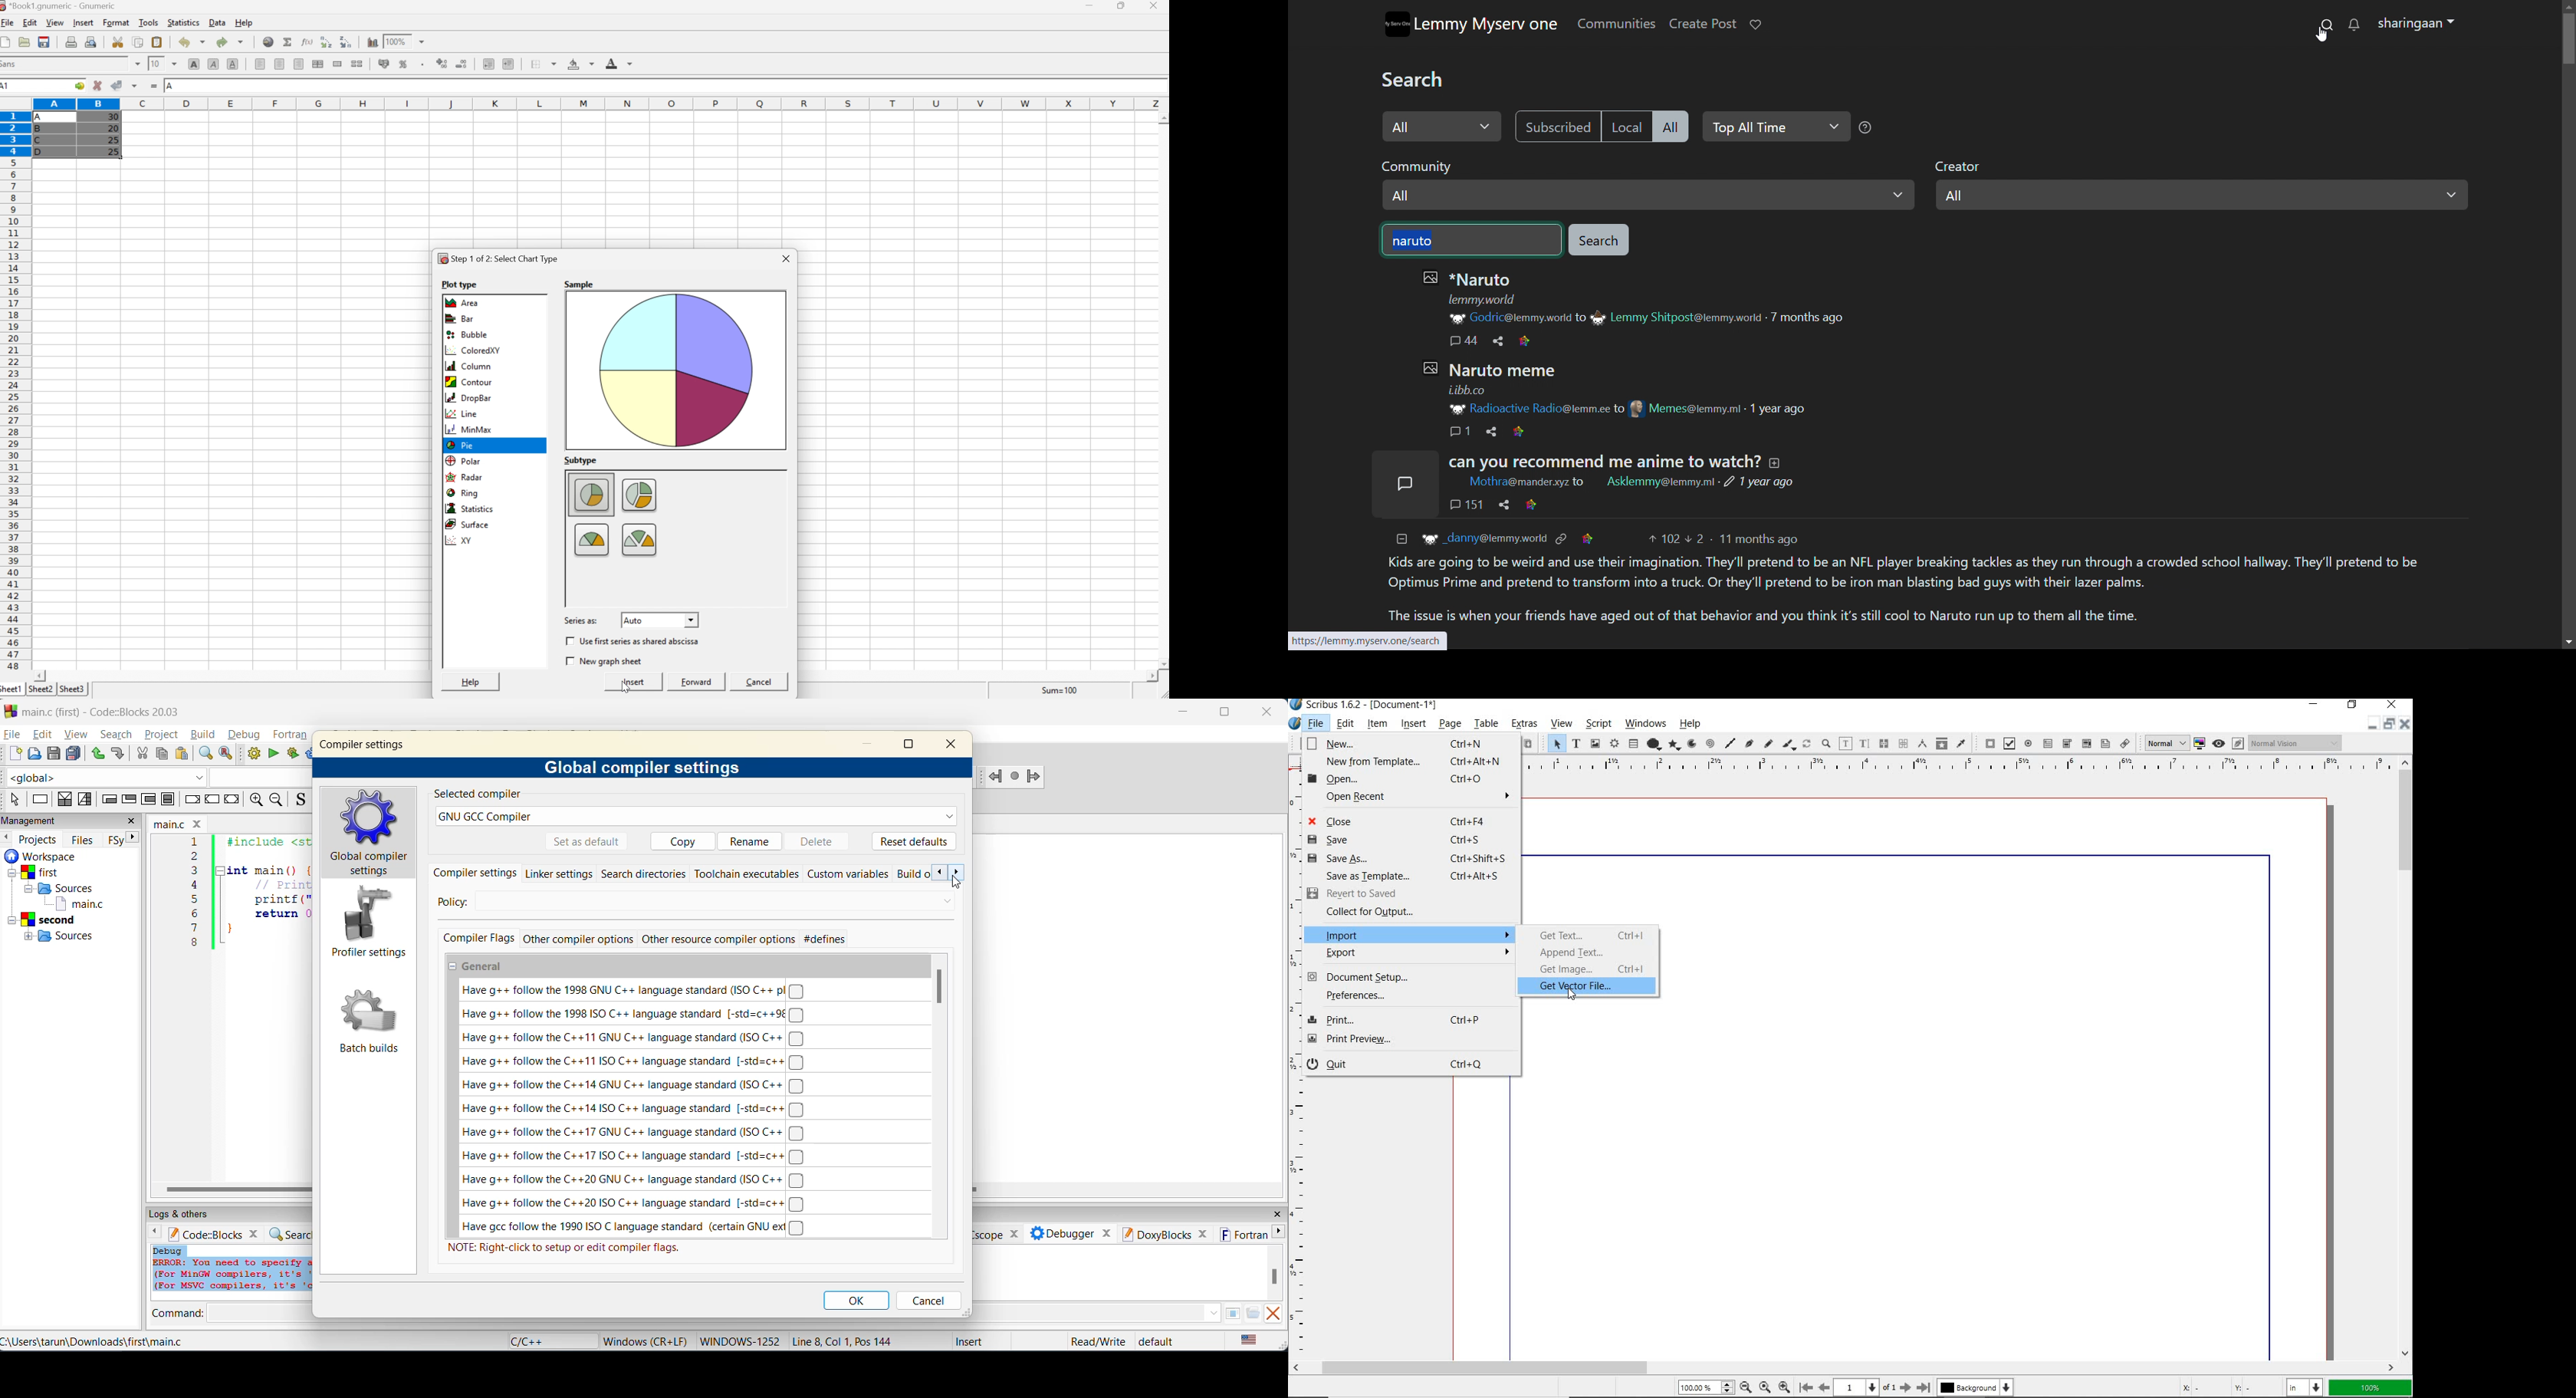 This screenshot has height=1400, width=2576. I want to click on Auto, so click(634, 621).